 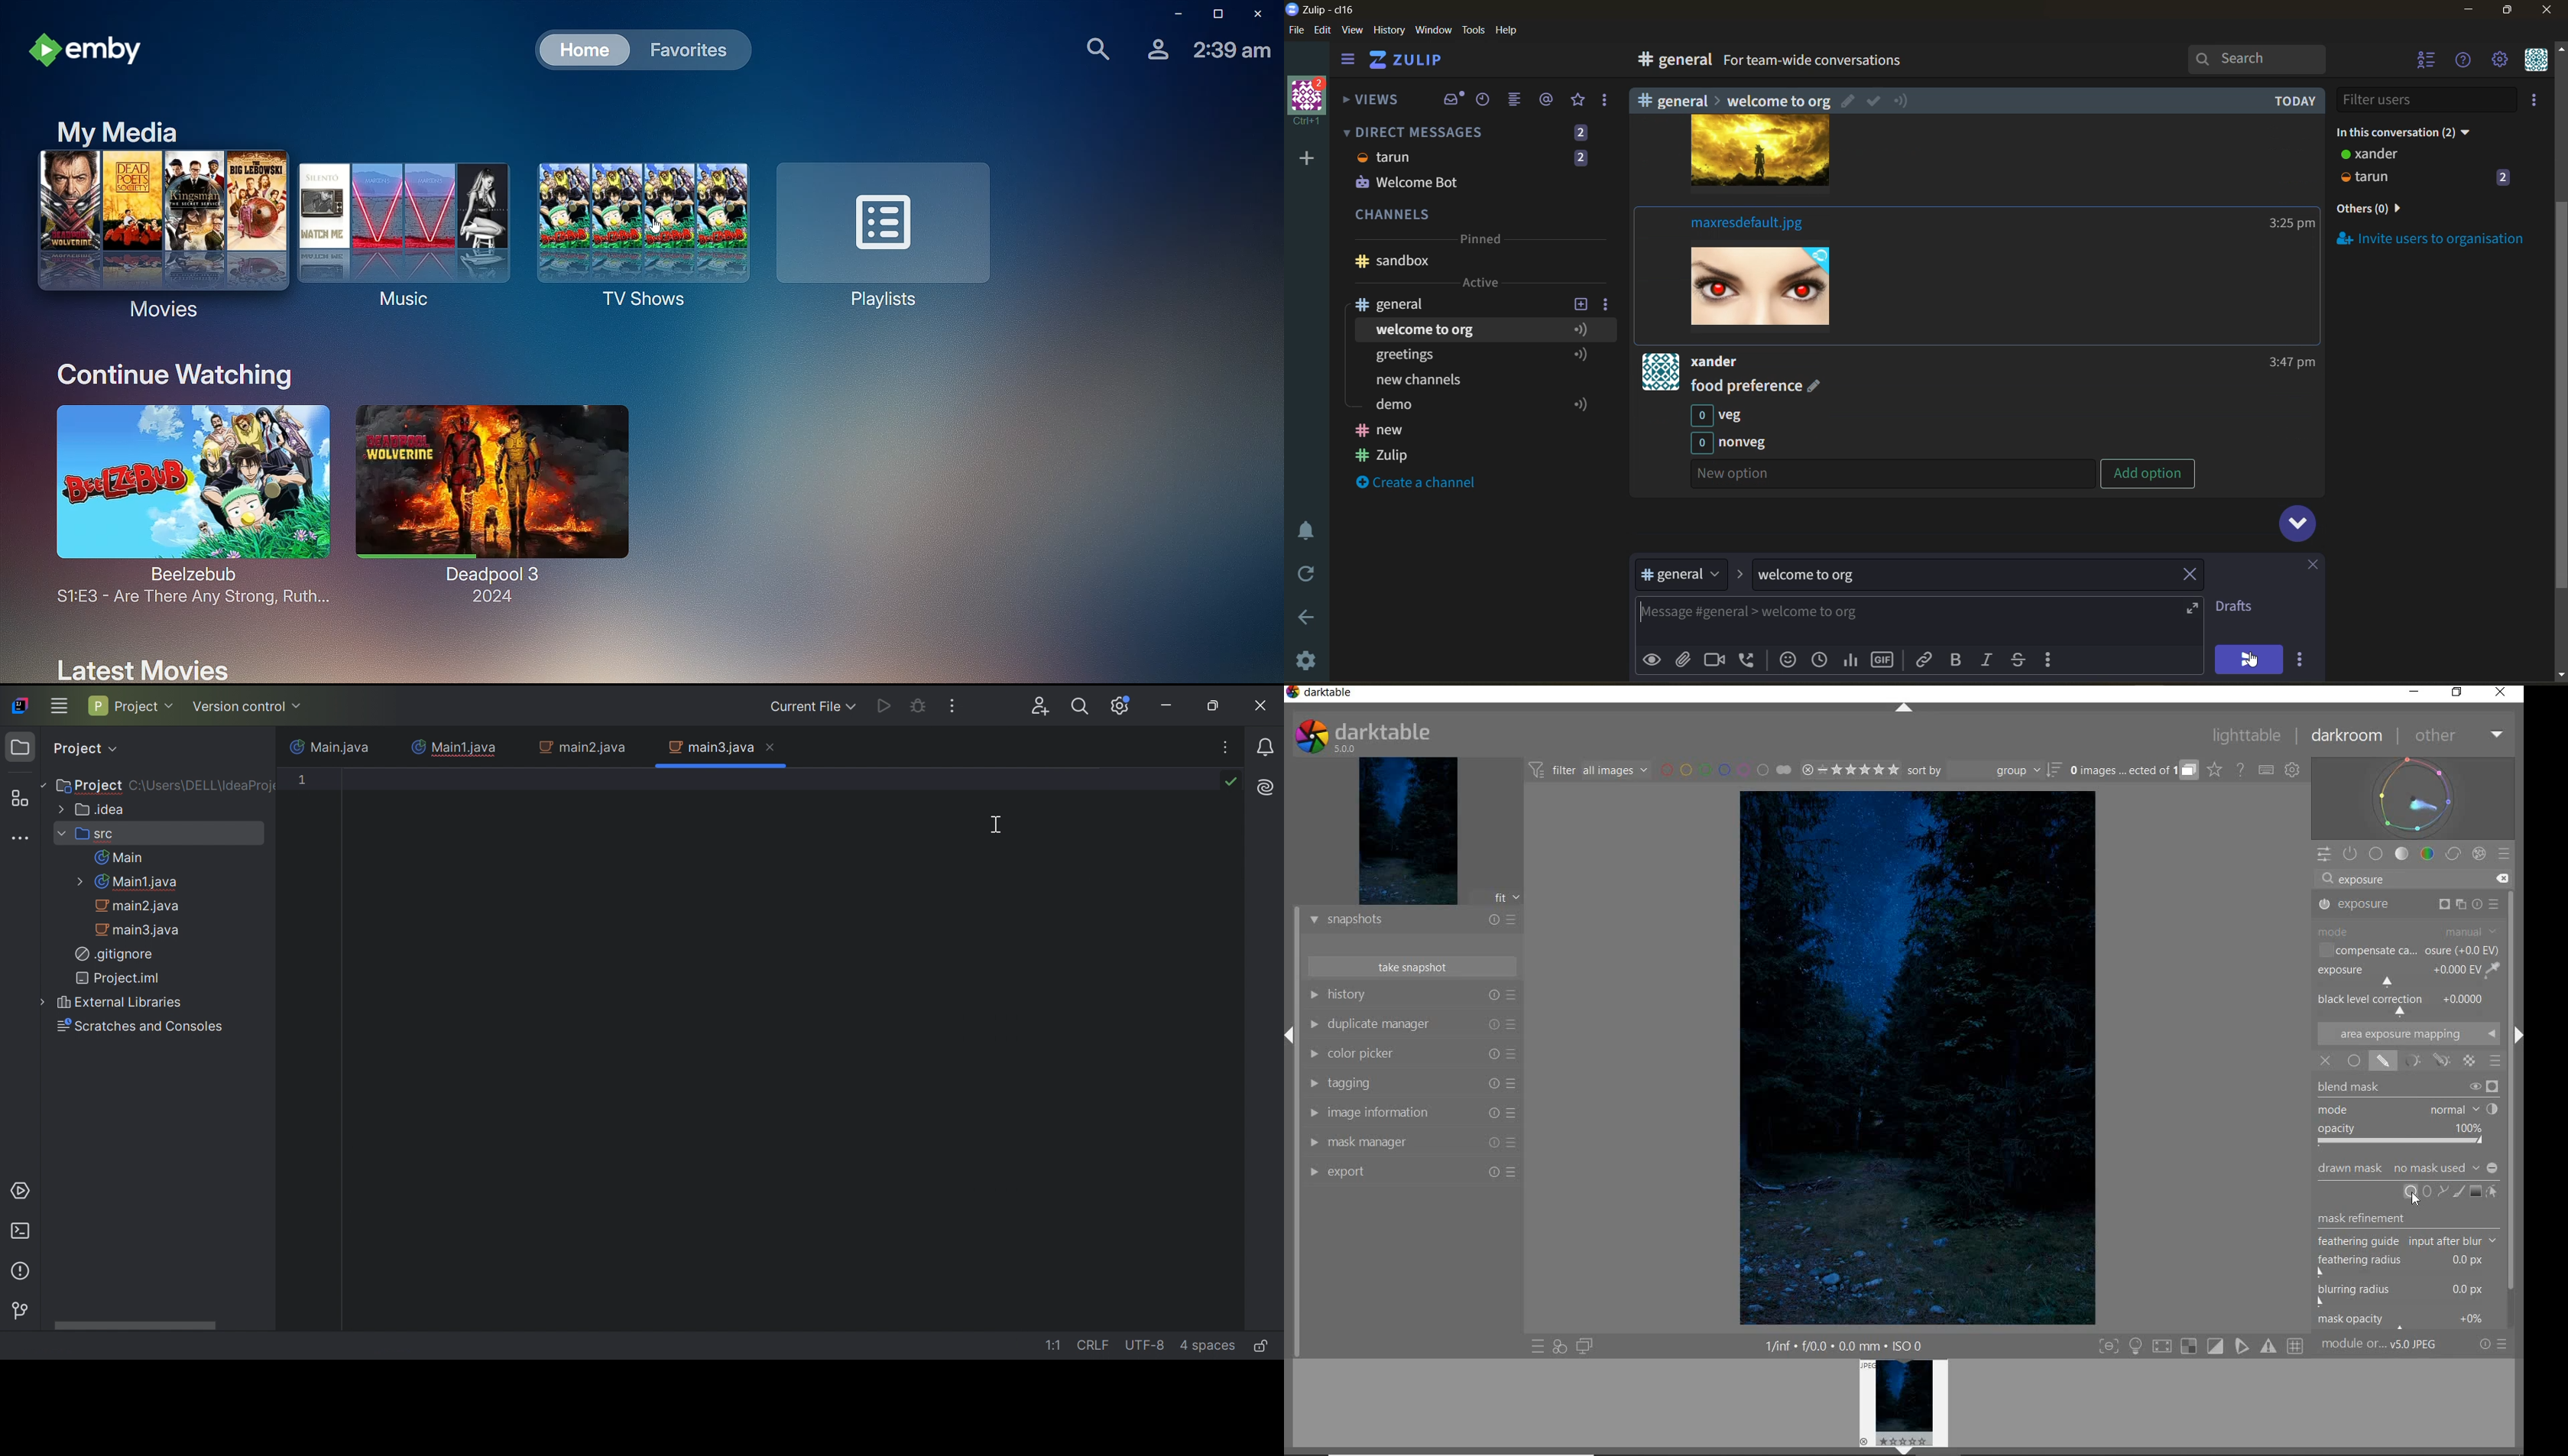 I want to click on BASE, so click(x=2376, y=853).